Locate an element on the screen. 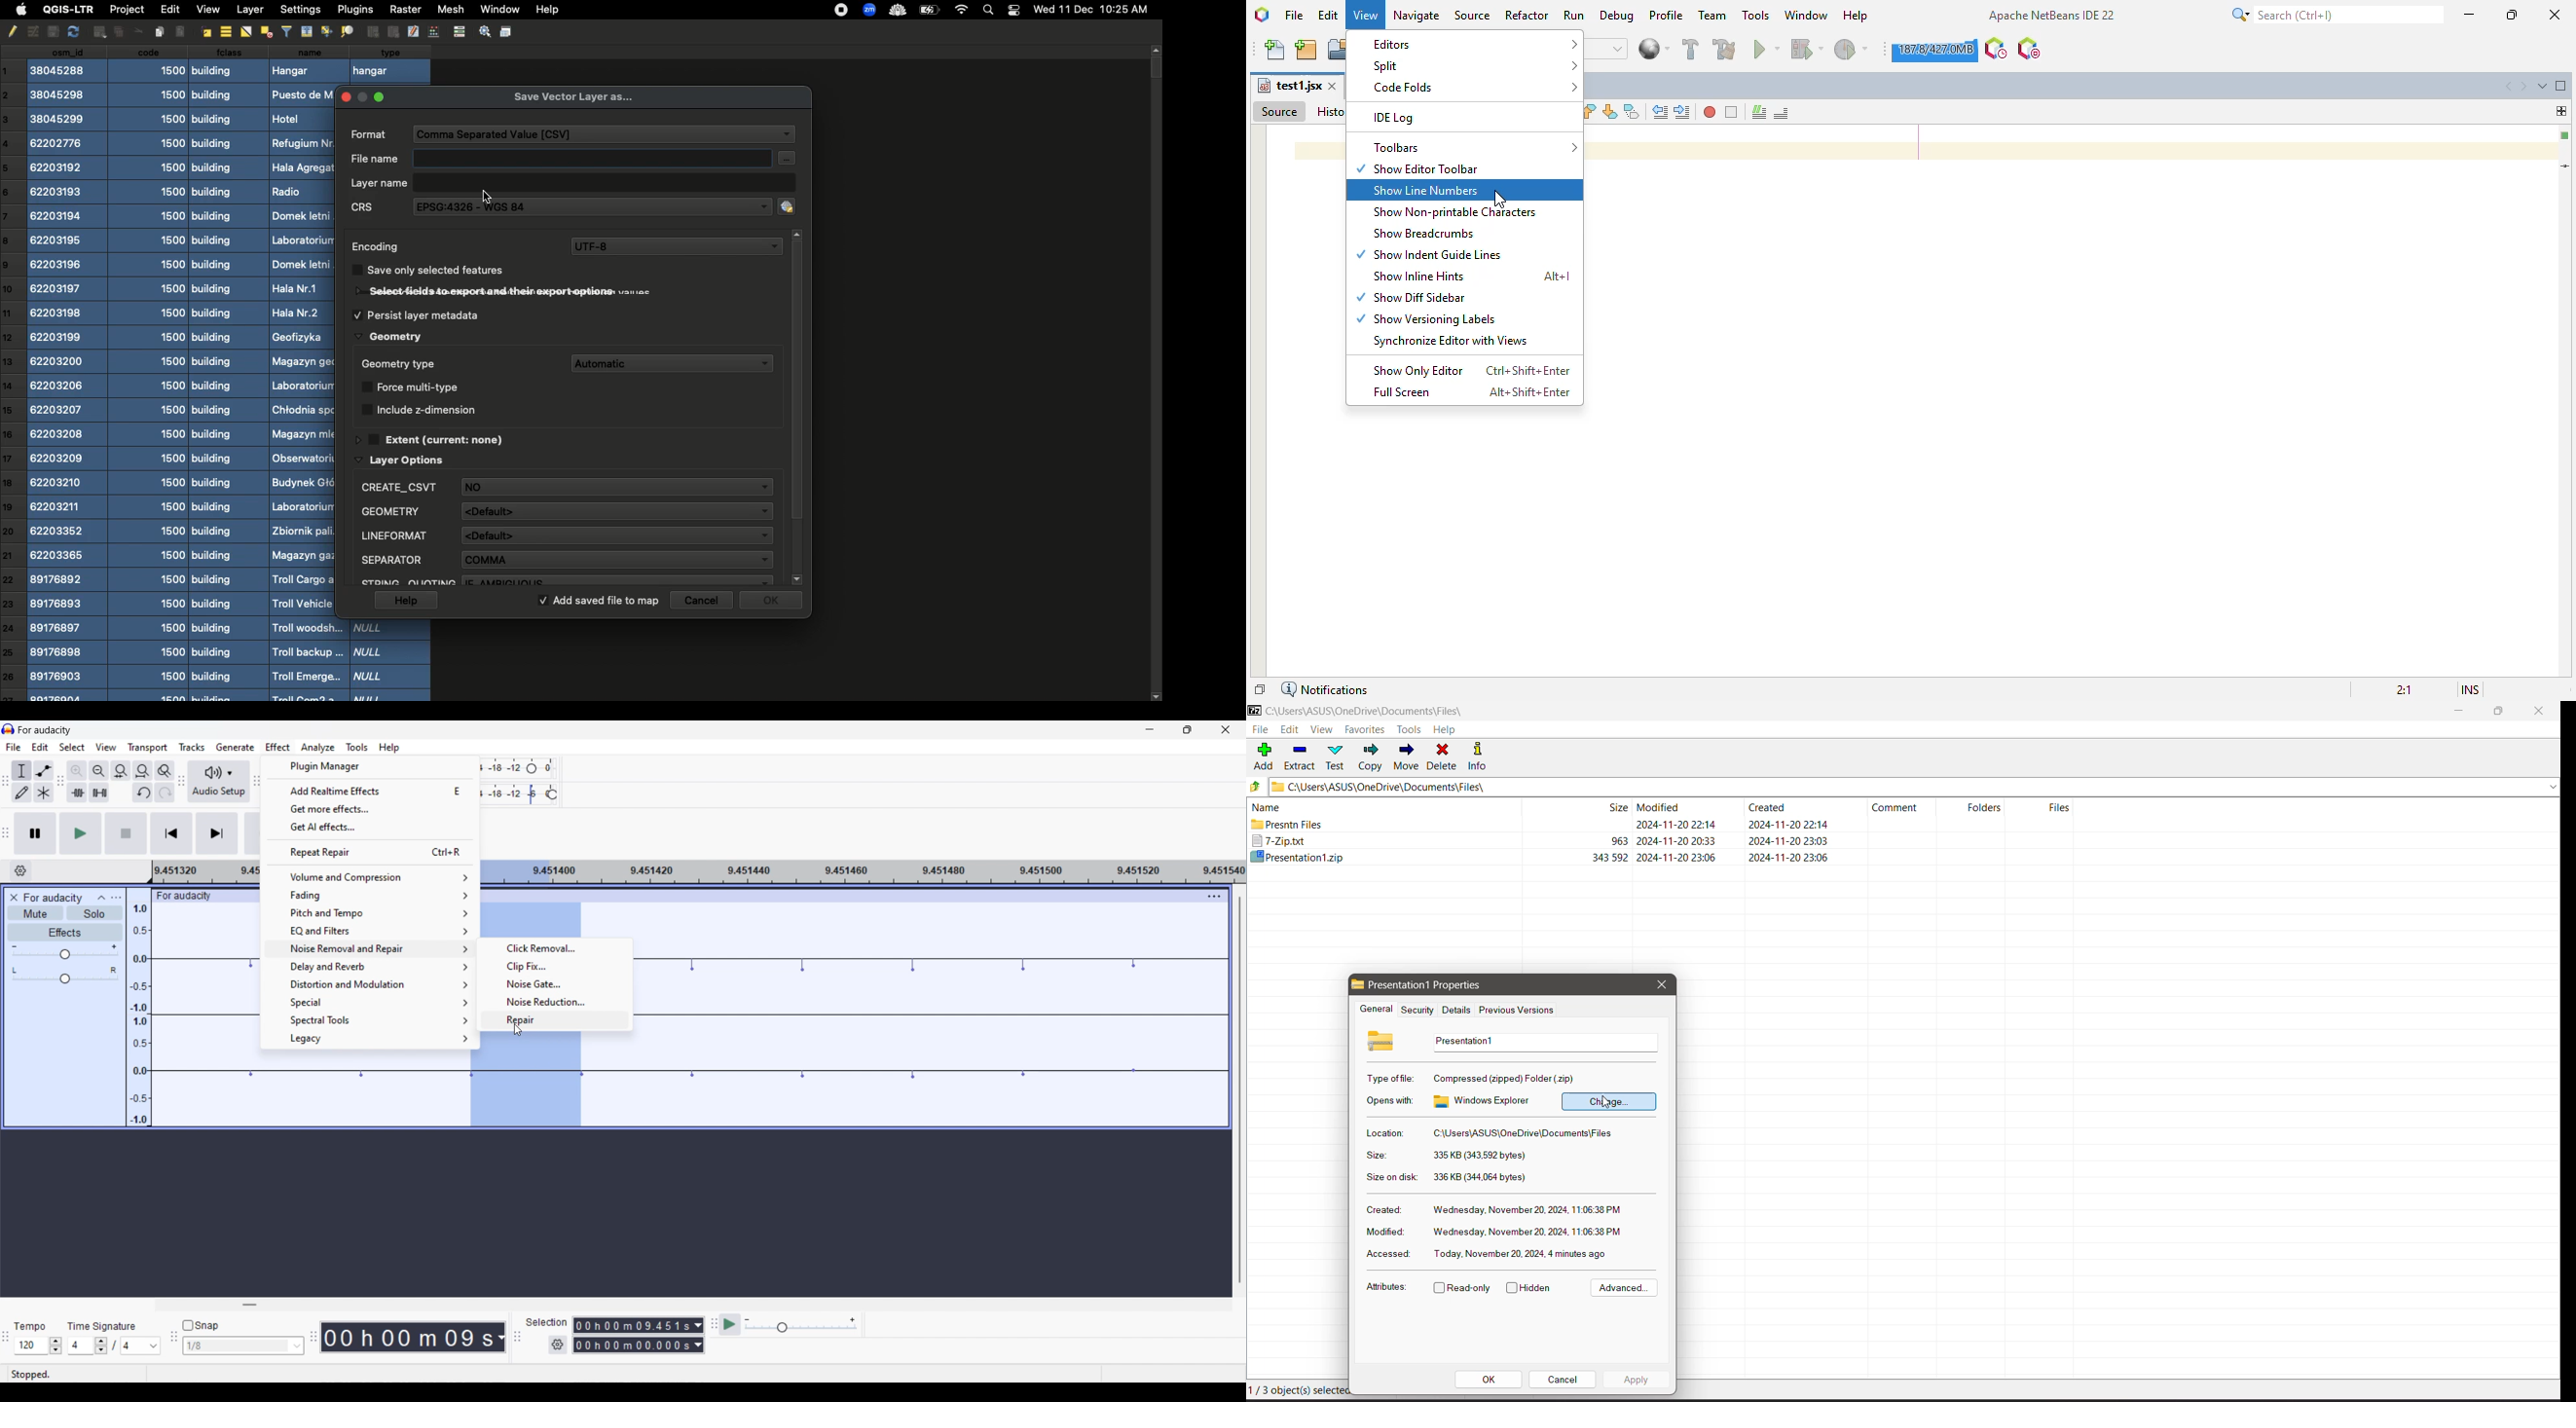 This screenshot has height=1428, width=2576. Name is located at coordinates (302, 372).